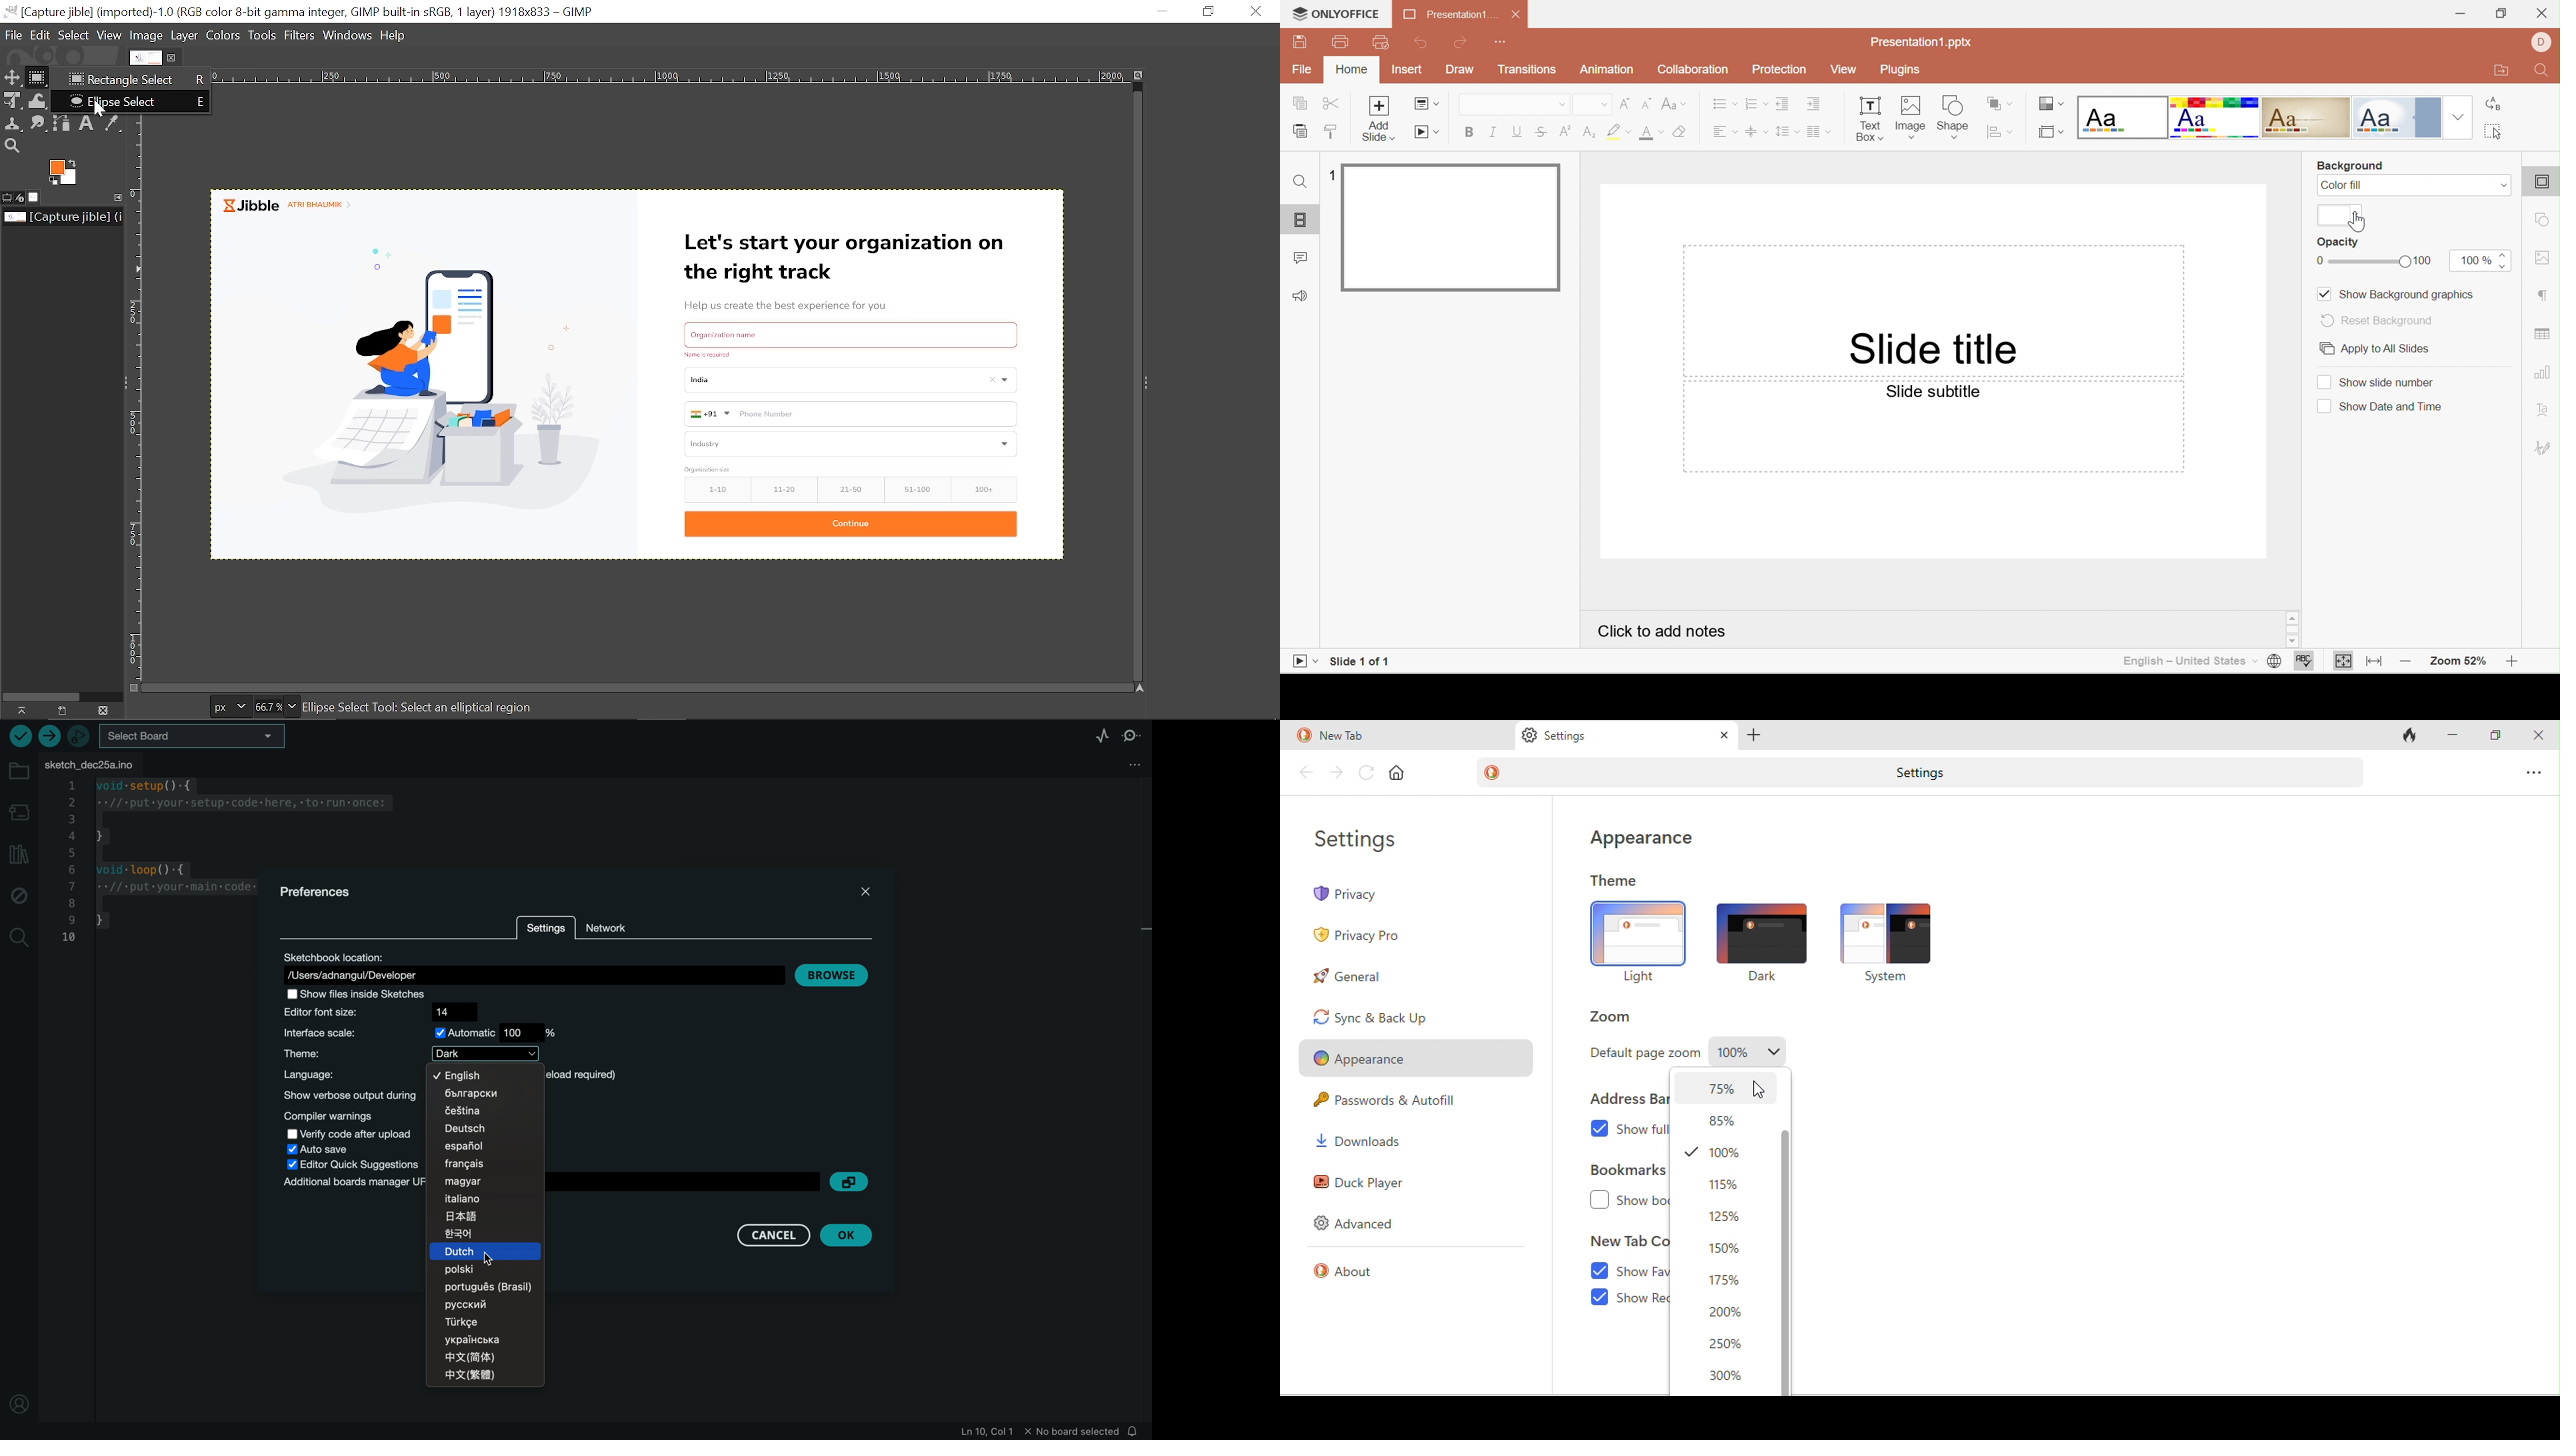 The width and height of the screenshot is (2576, 1456). Describe the element at coordinates (1299, 259) in the screenshot. I see `Comments` at that location.